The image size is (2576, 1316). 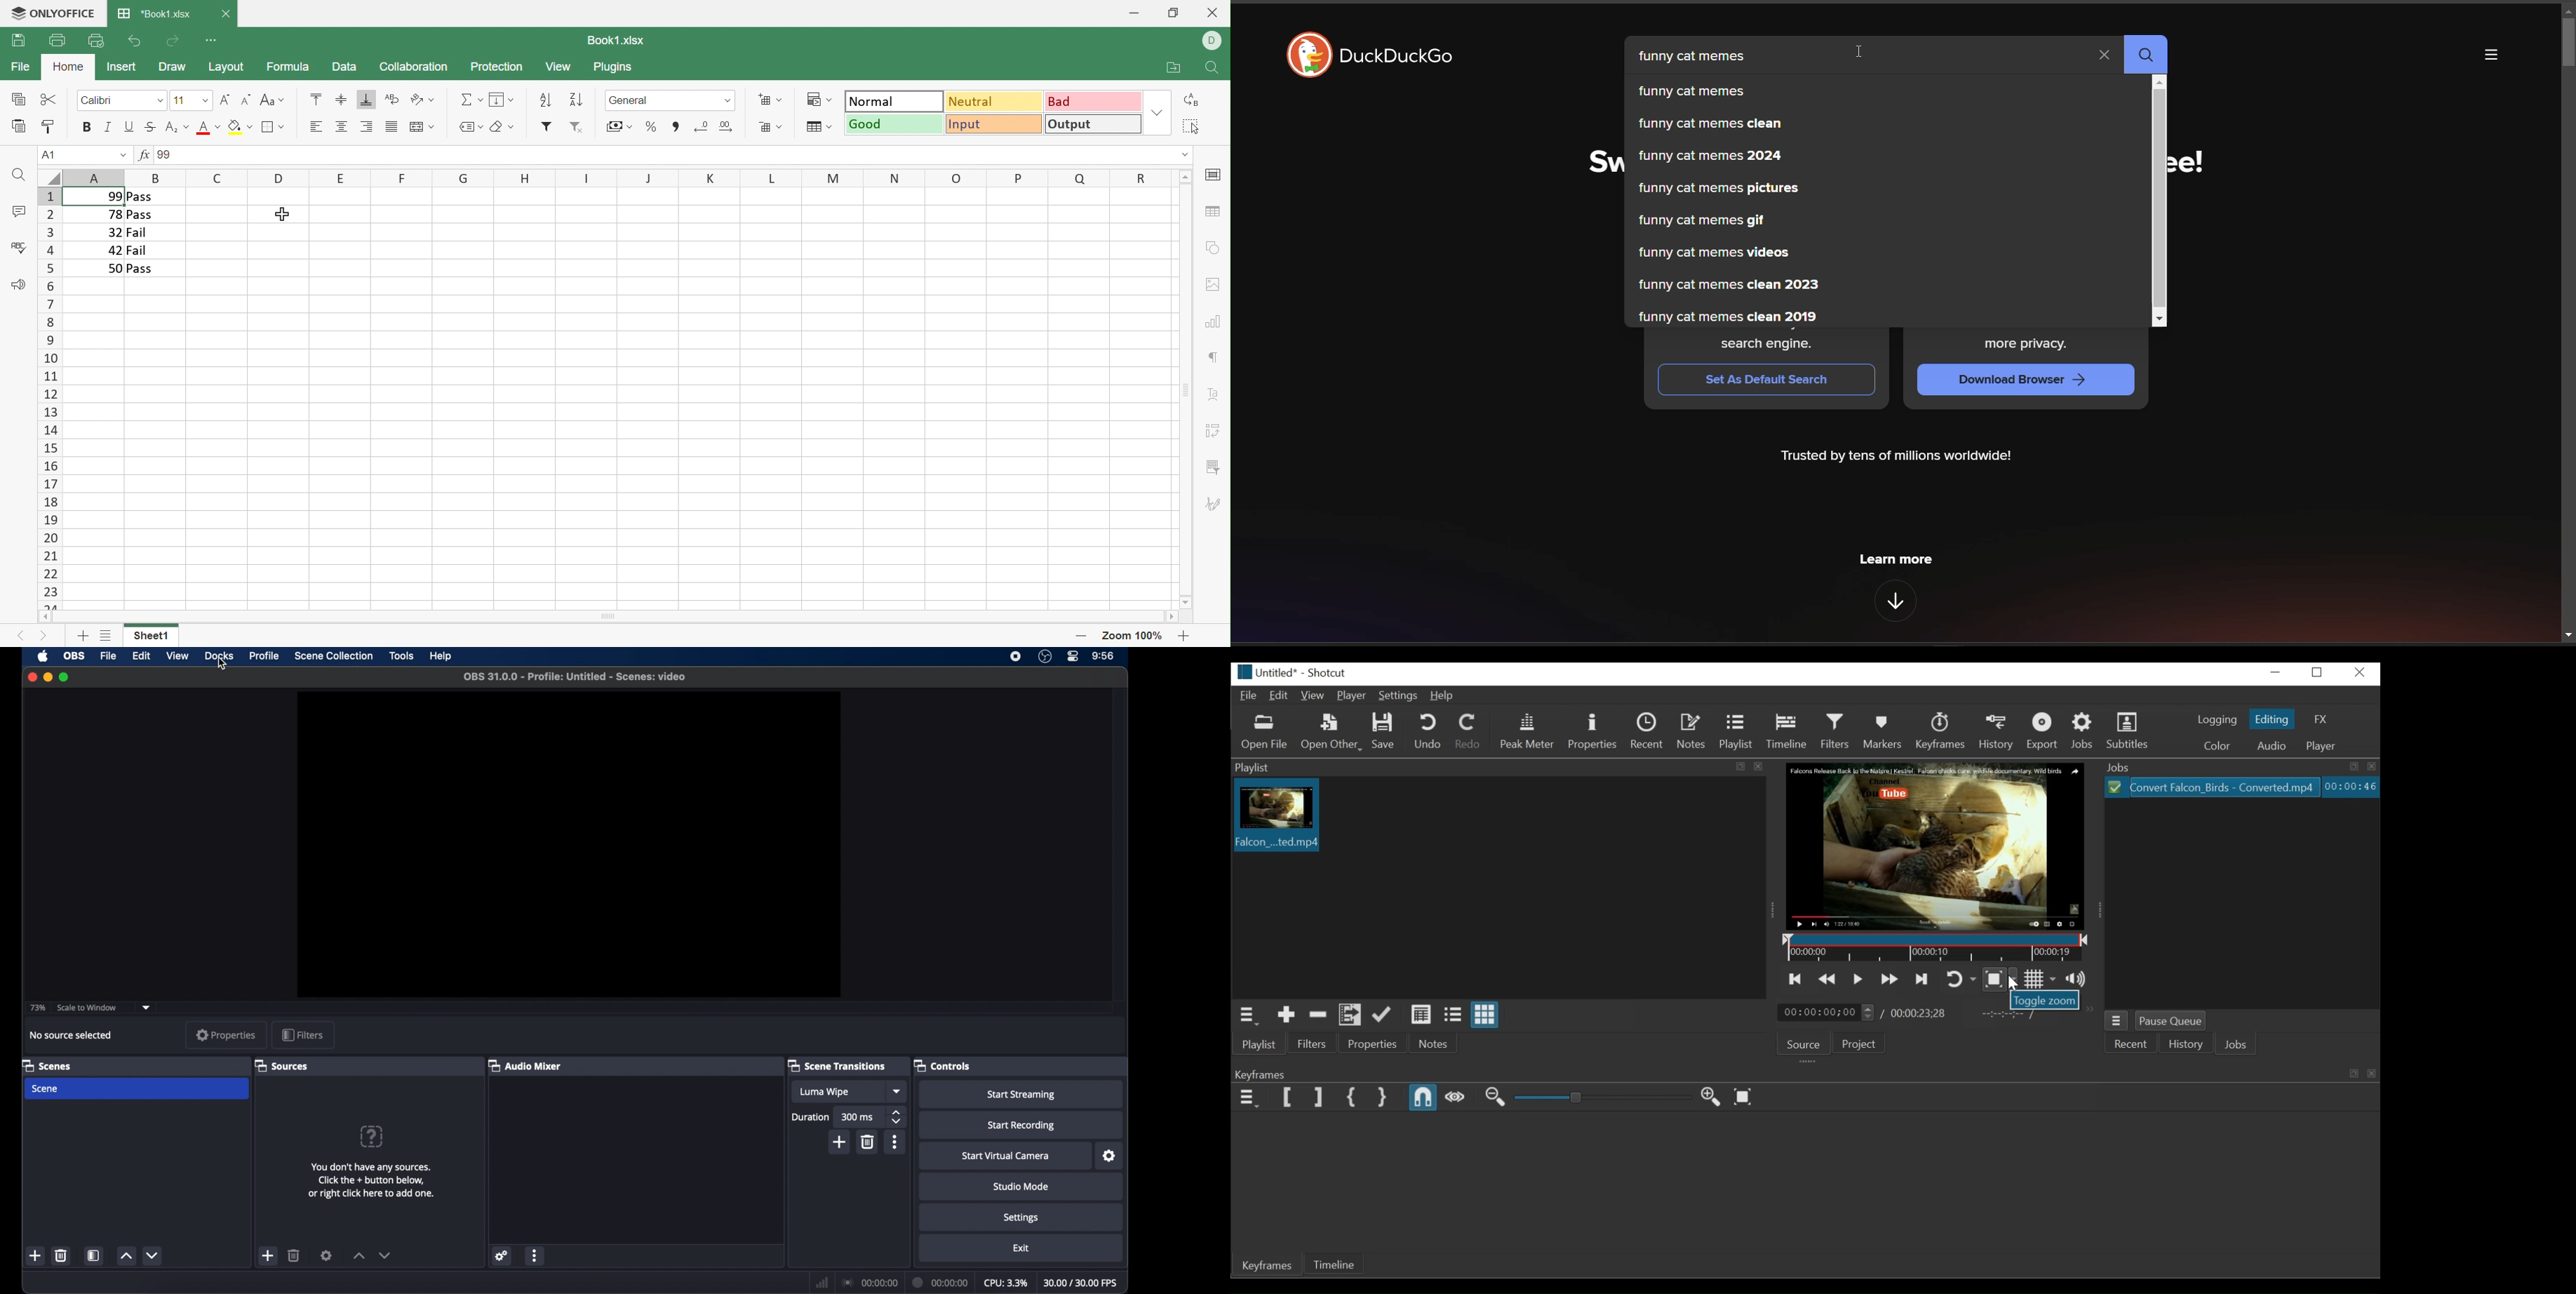 I want to click on Font decrement, so click(x=247, y=99).